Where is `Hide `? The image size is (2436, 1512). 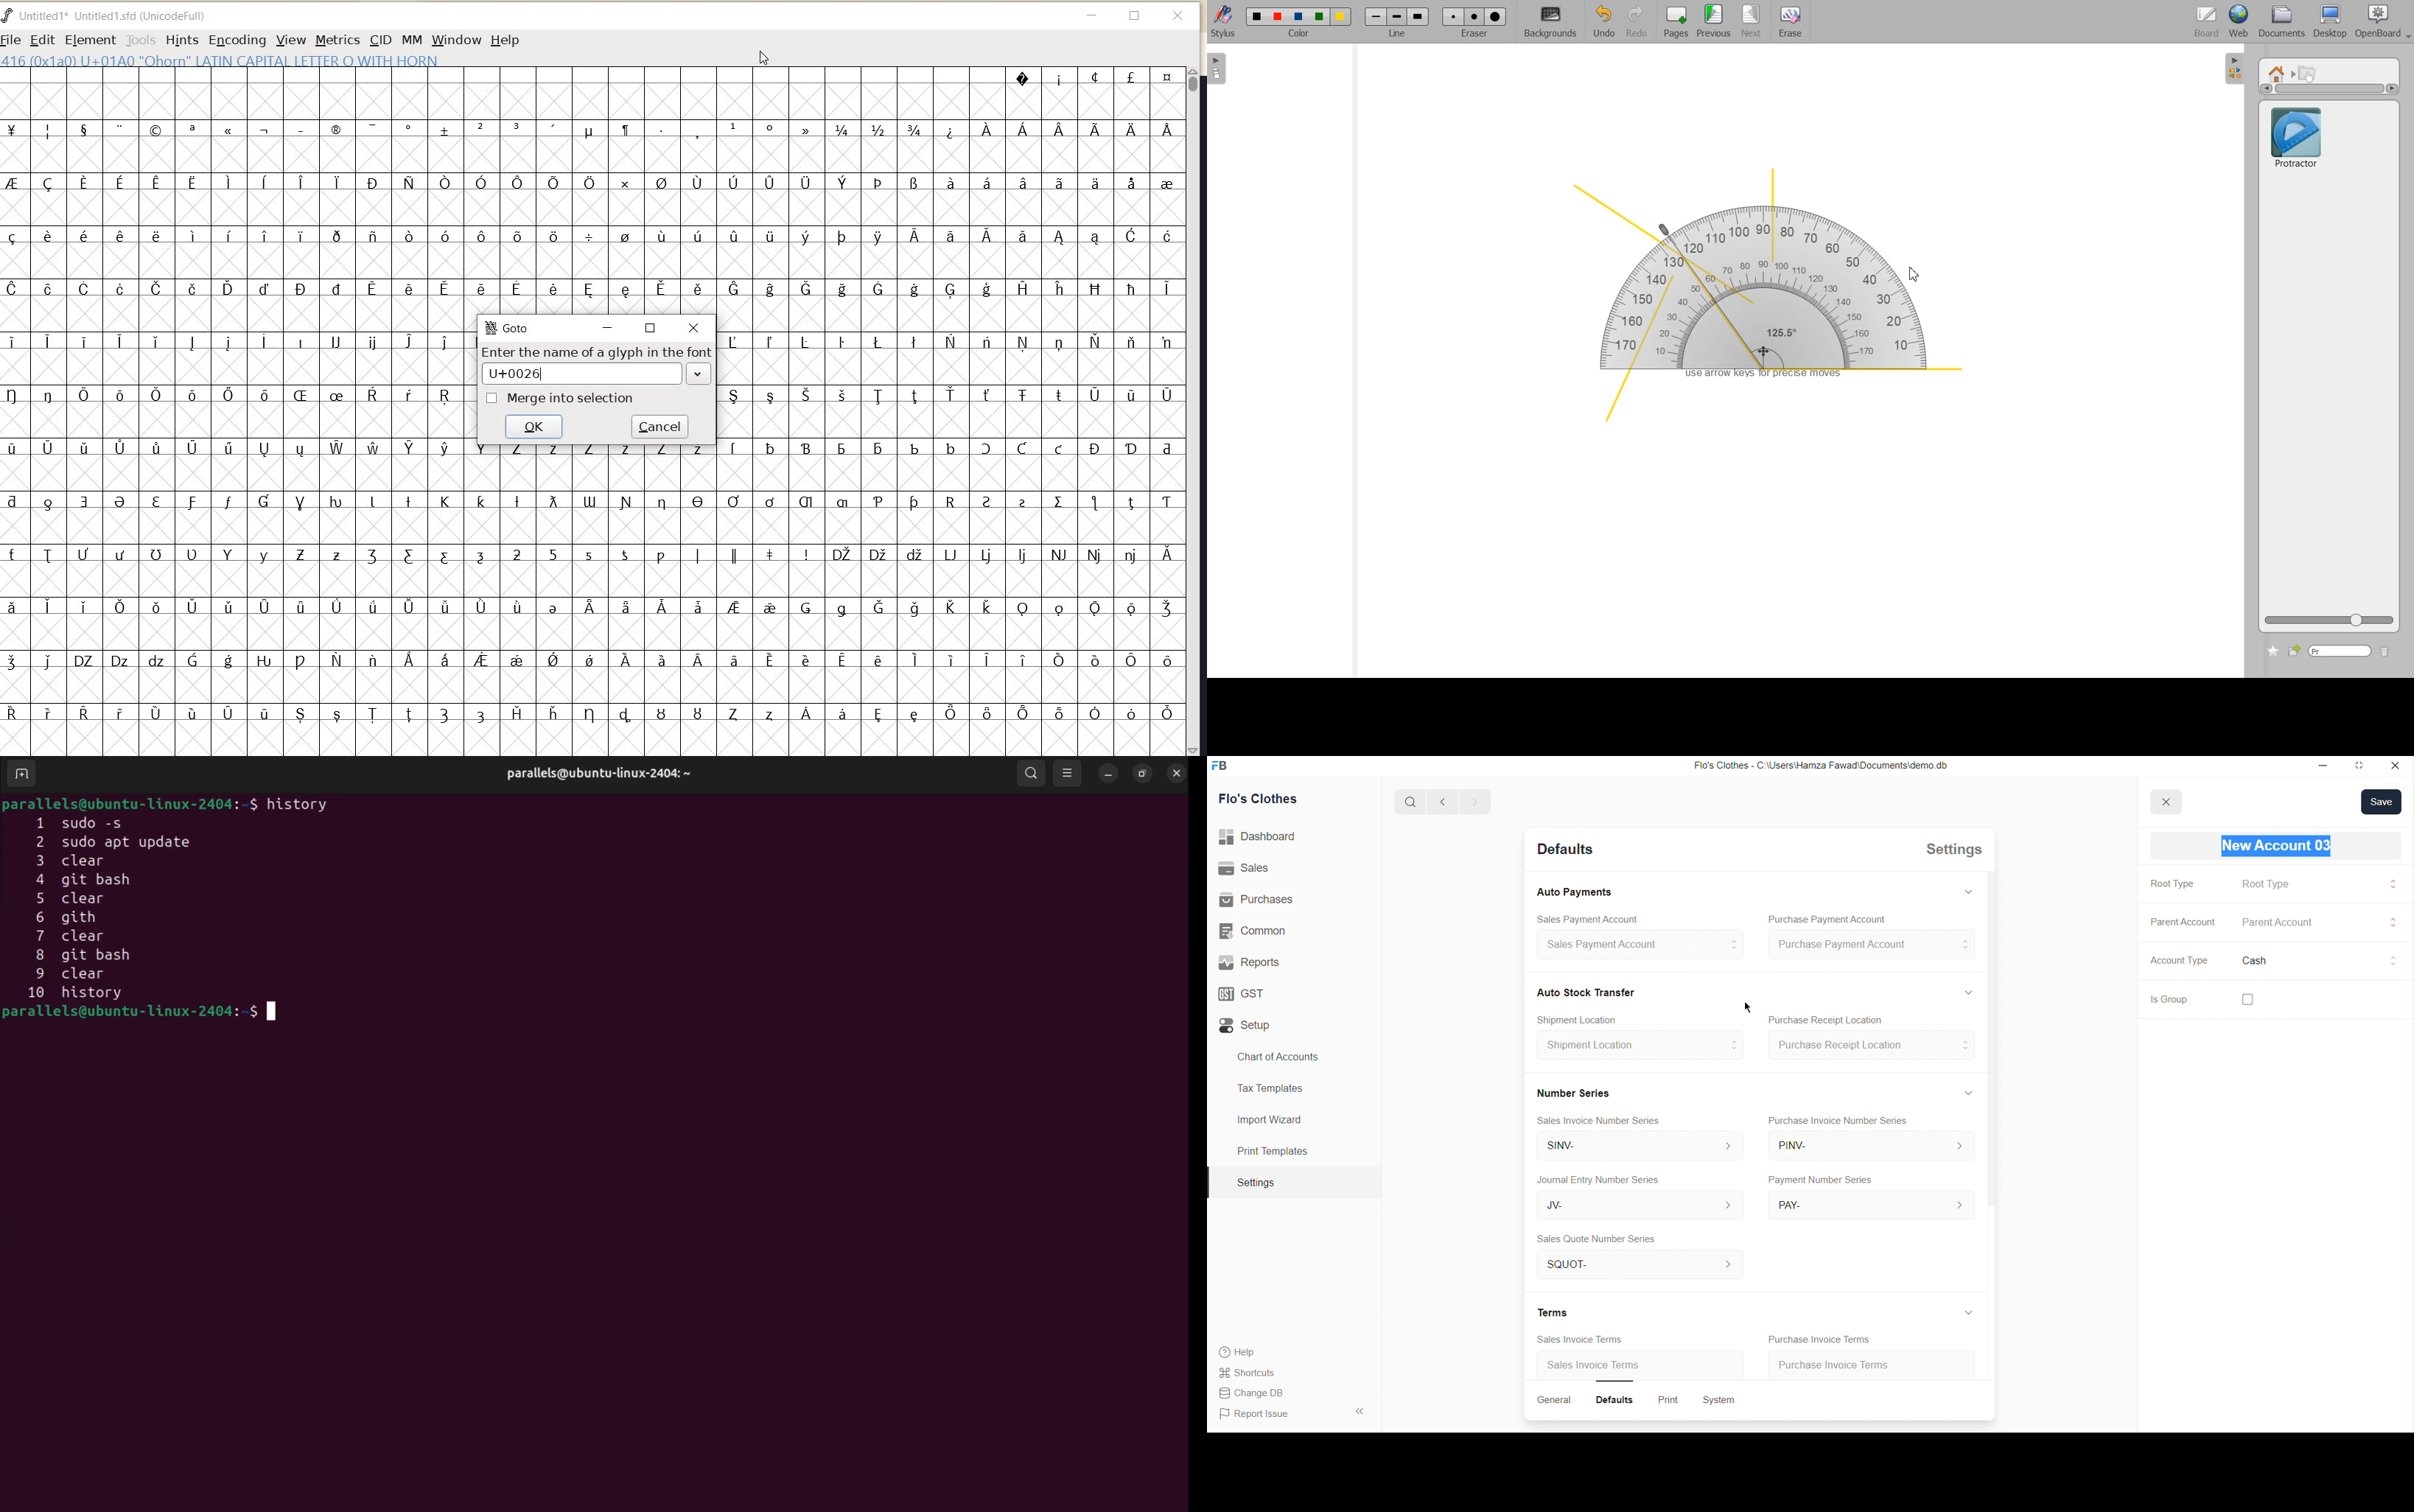 Hide  is located at coordinates (1967, 890).